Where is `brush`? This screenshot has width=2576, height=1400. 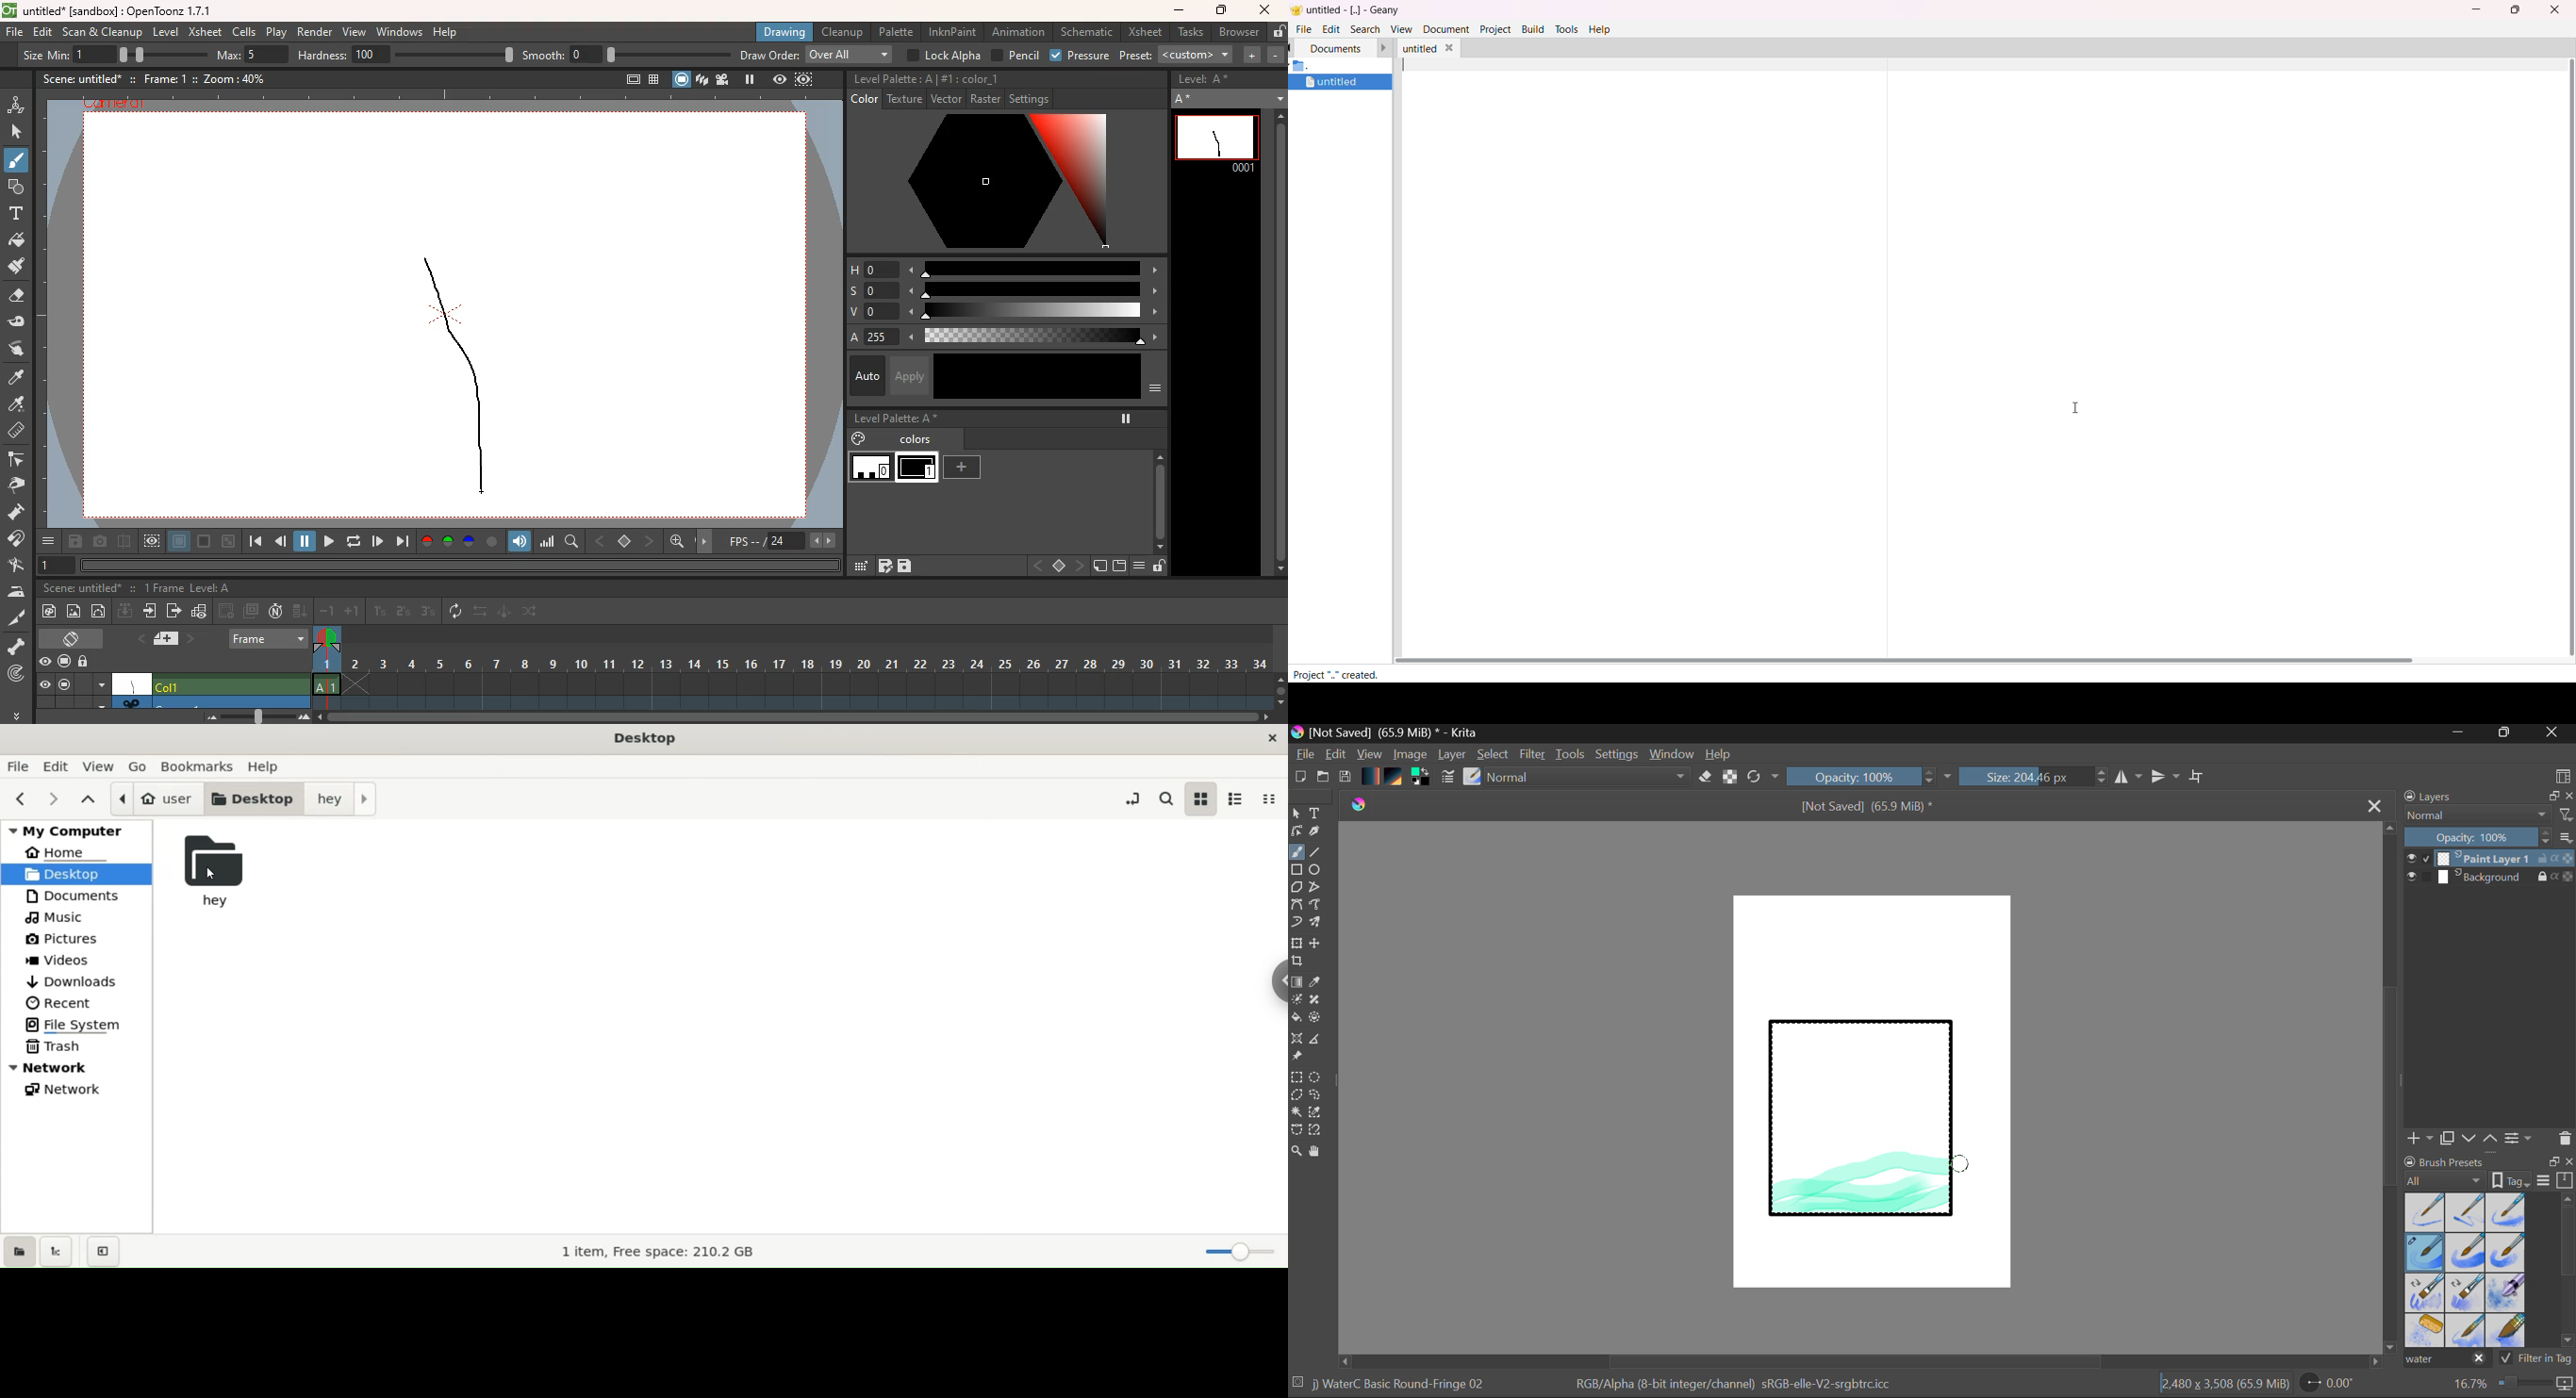 brush is located at coordinates (15, 164).